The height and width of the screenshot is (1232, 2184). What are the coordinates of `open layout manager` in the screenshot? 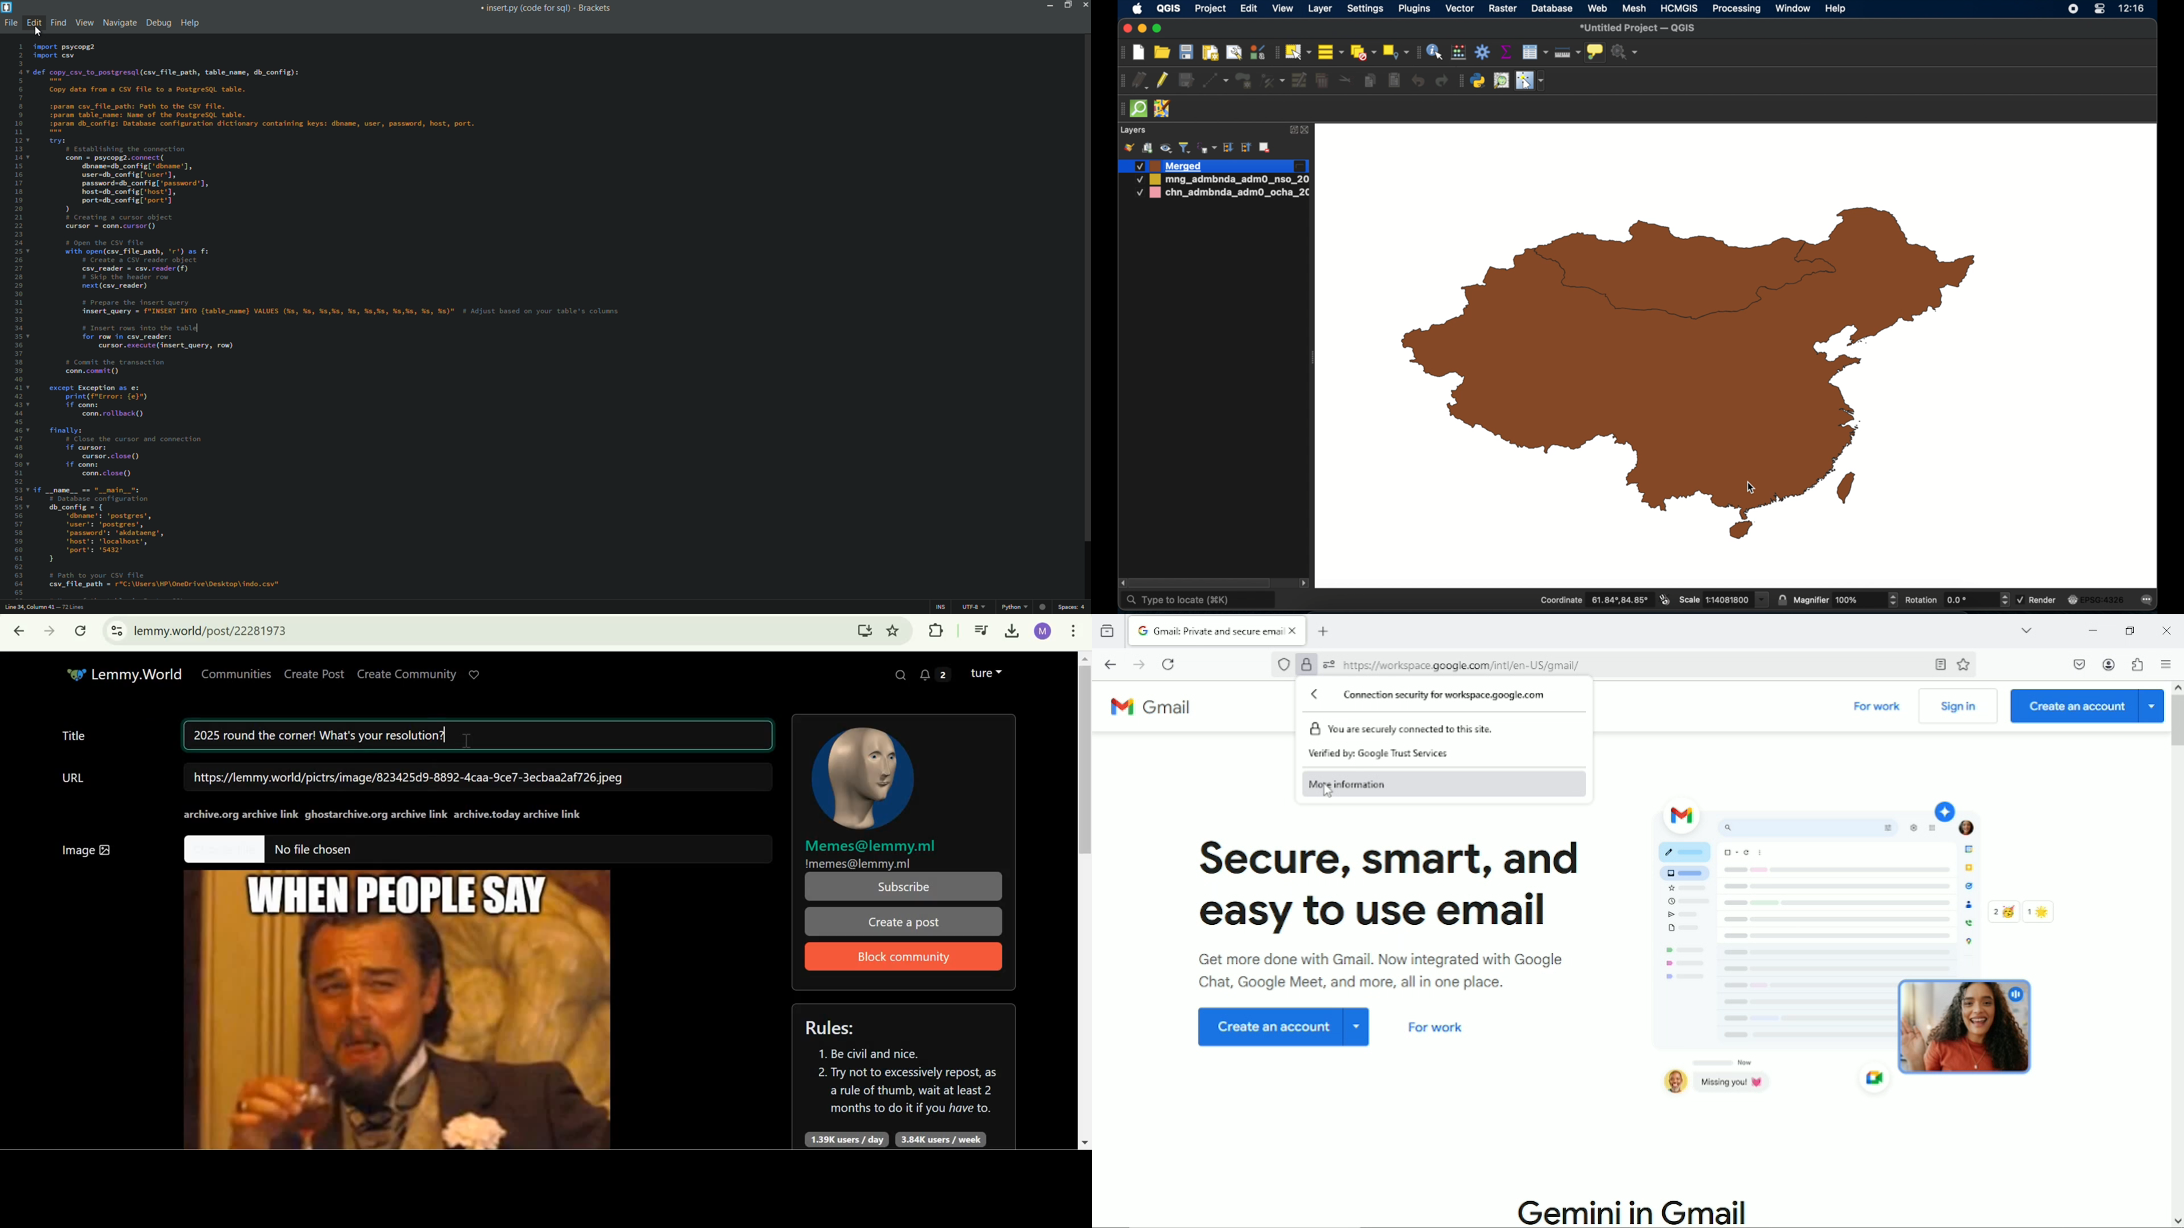 It's located at (1234, 52).